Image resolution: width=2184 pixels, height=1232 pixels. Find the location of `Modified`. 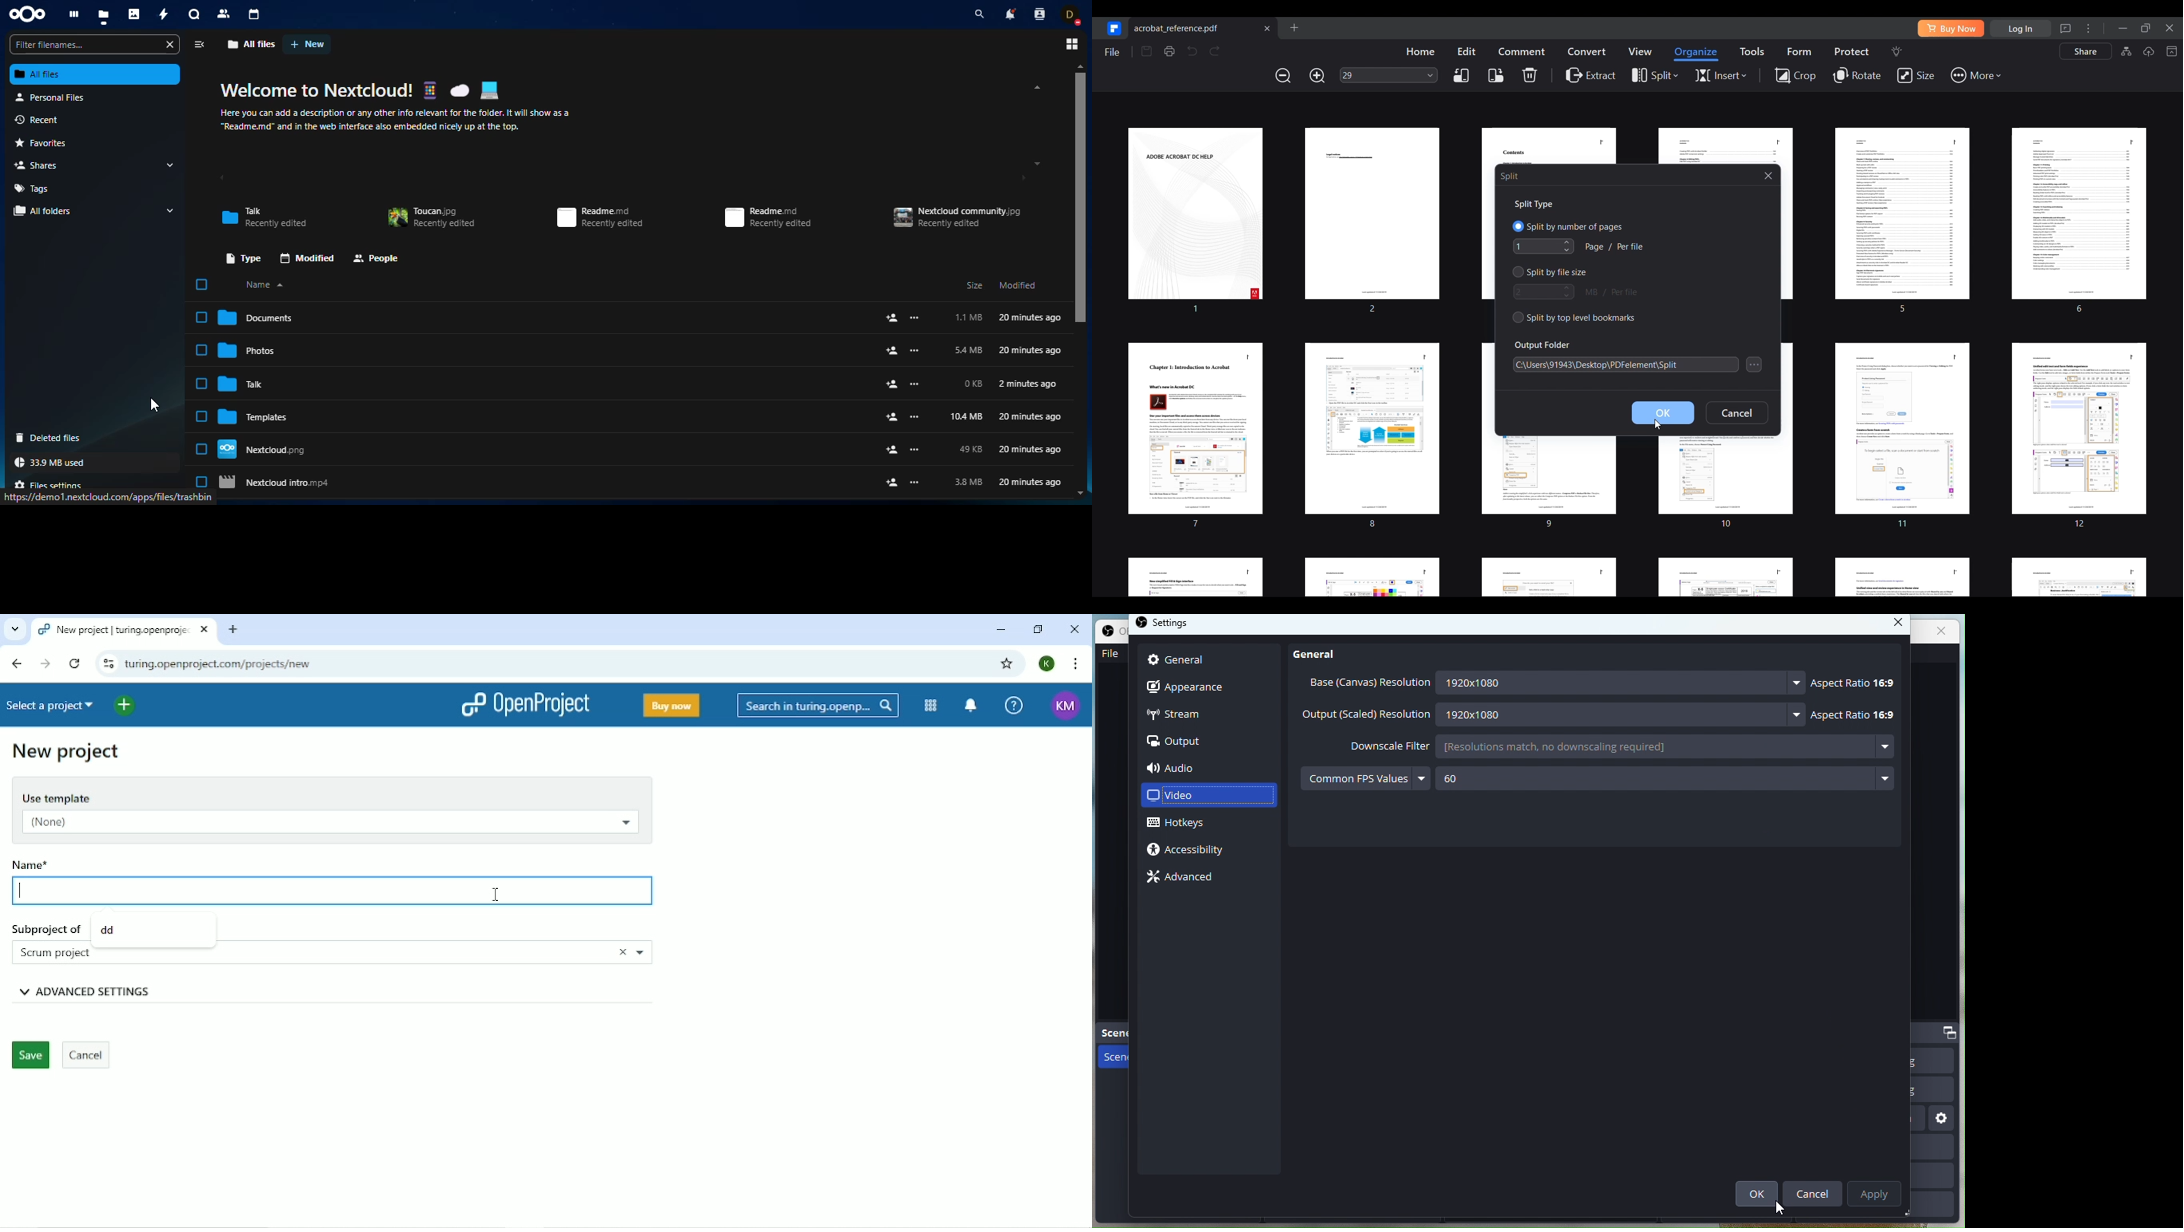

Modified is located at coordinates (1018, 285).